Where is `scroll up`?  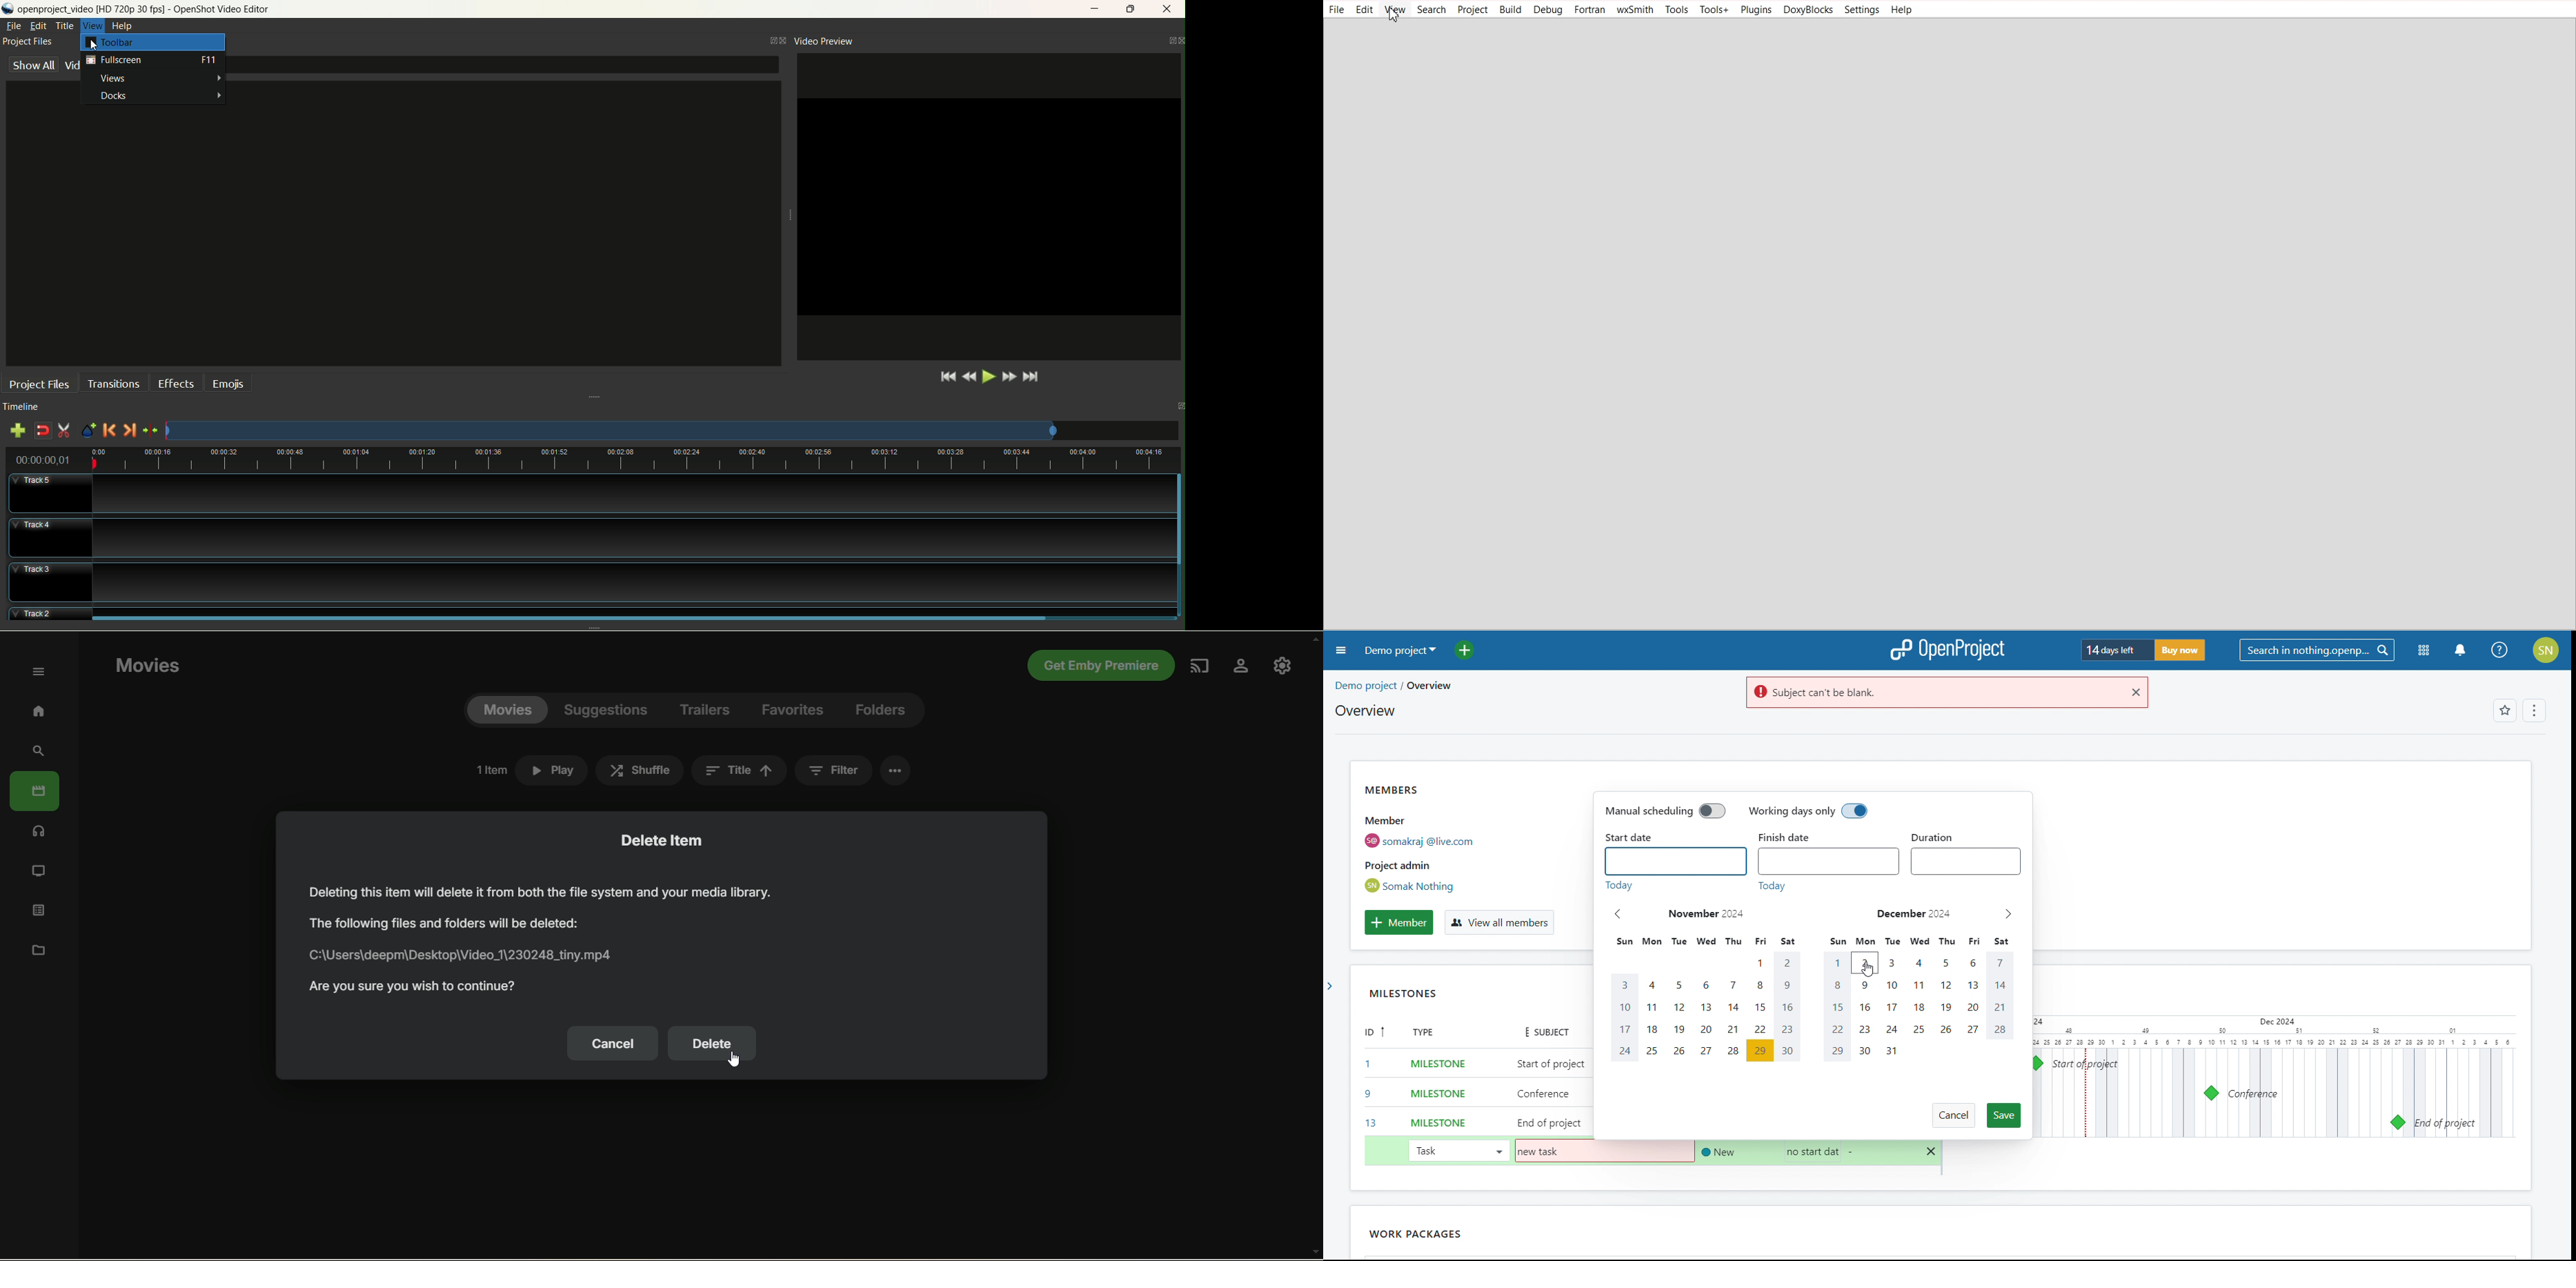
scroll up is located at coordinates (2563, 676).